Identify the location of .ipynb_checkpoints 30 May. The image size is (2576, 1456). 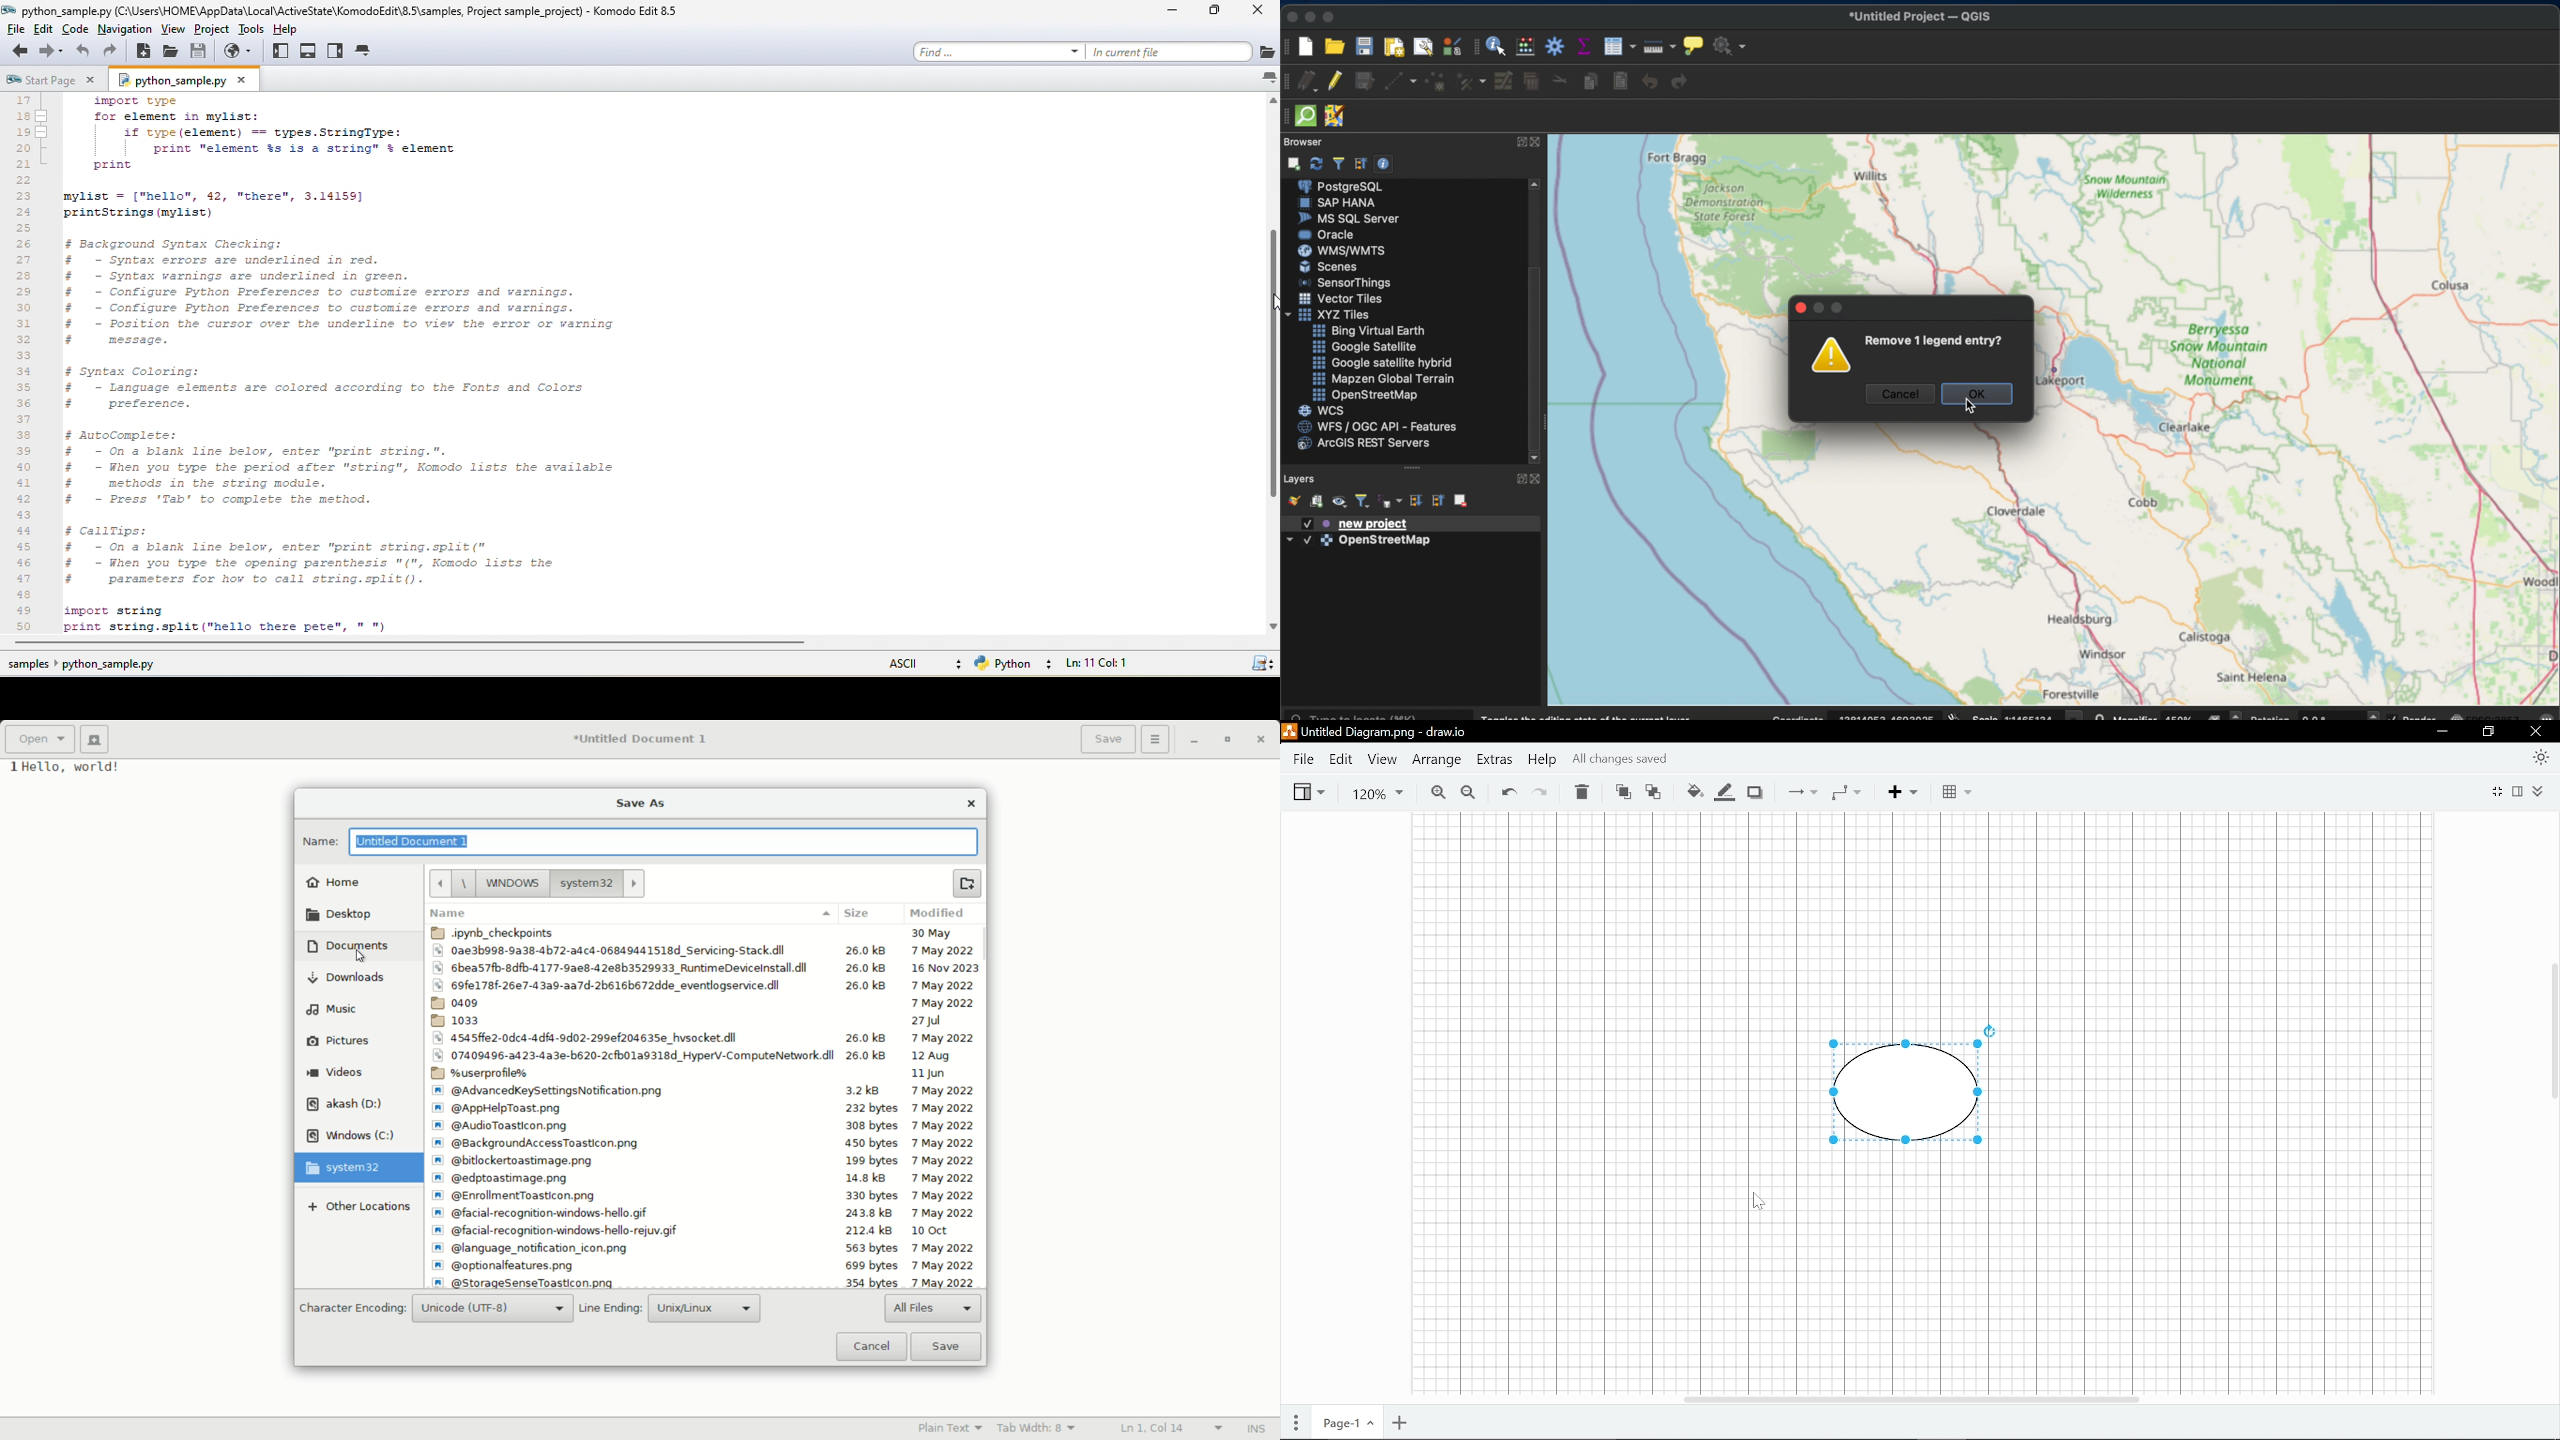
(705, 933).